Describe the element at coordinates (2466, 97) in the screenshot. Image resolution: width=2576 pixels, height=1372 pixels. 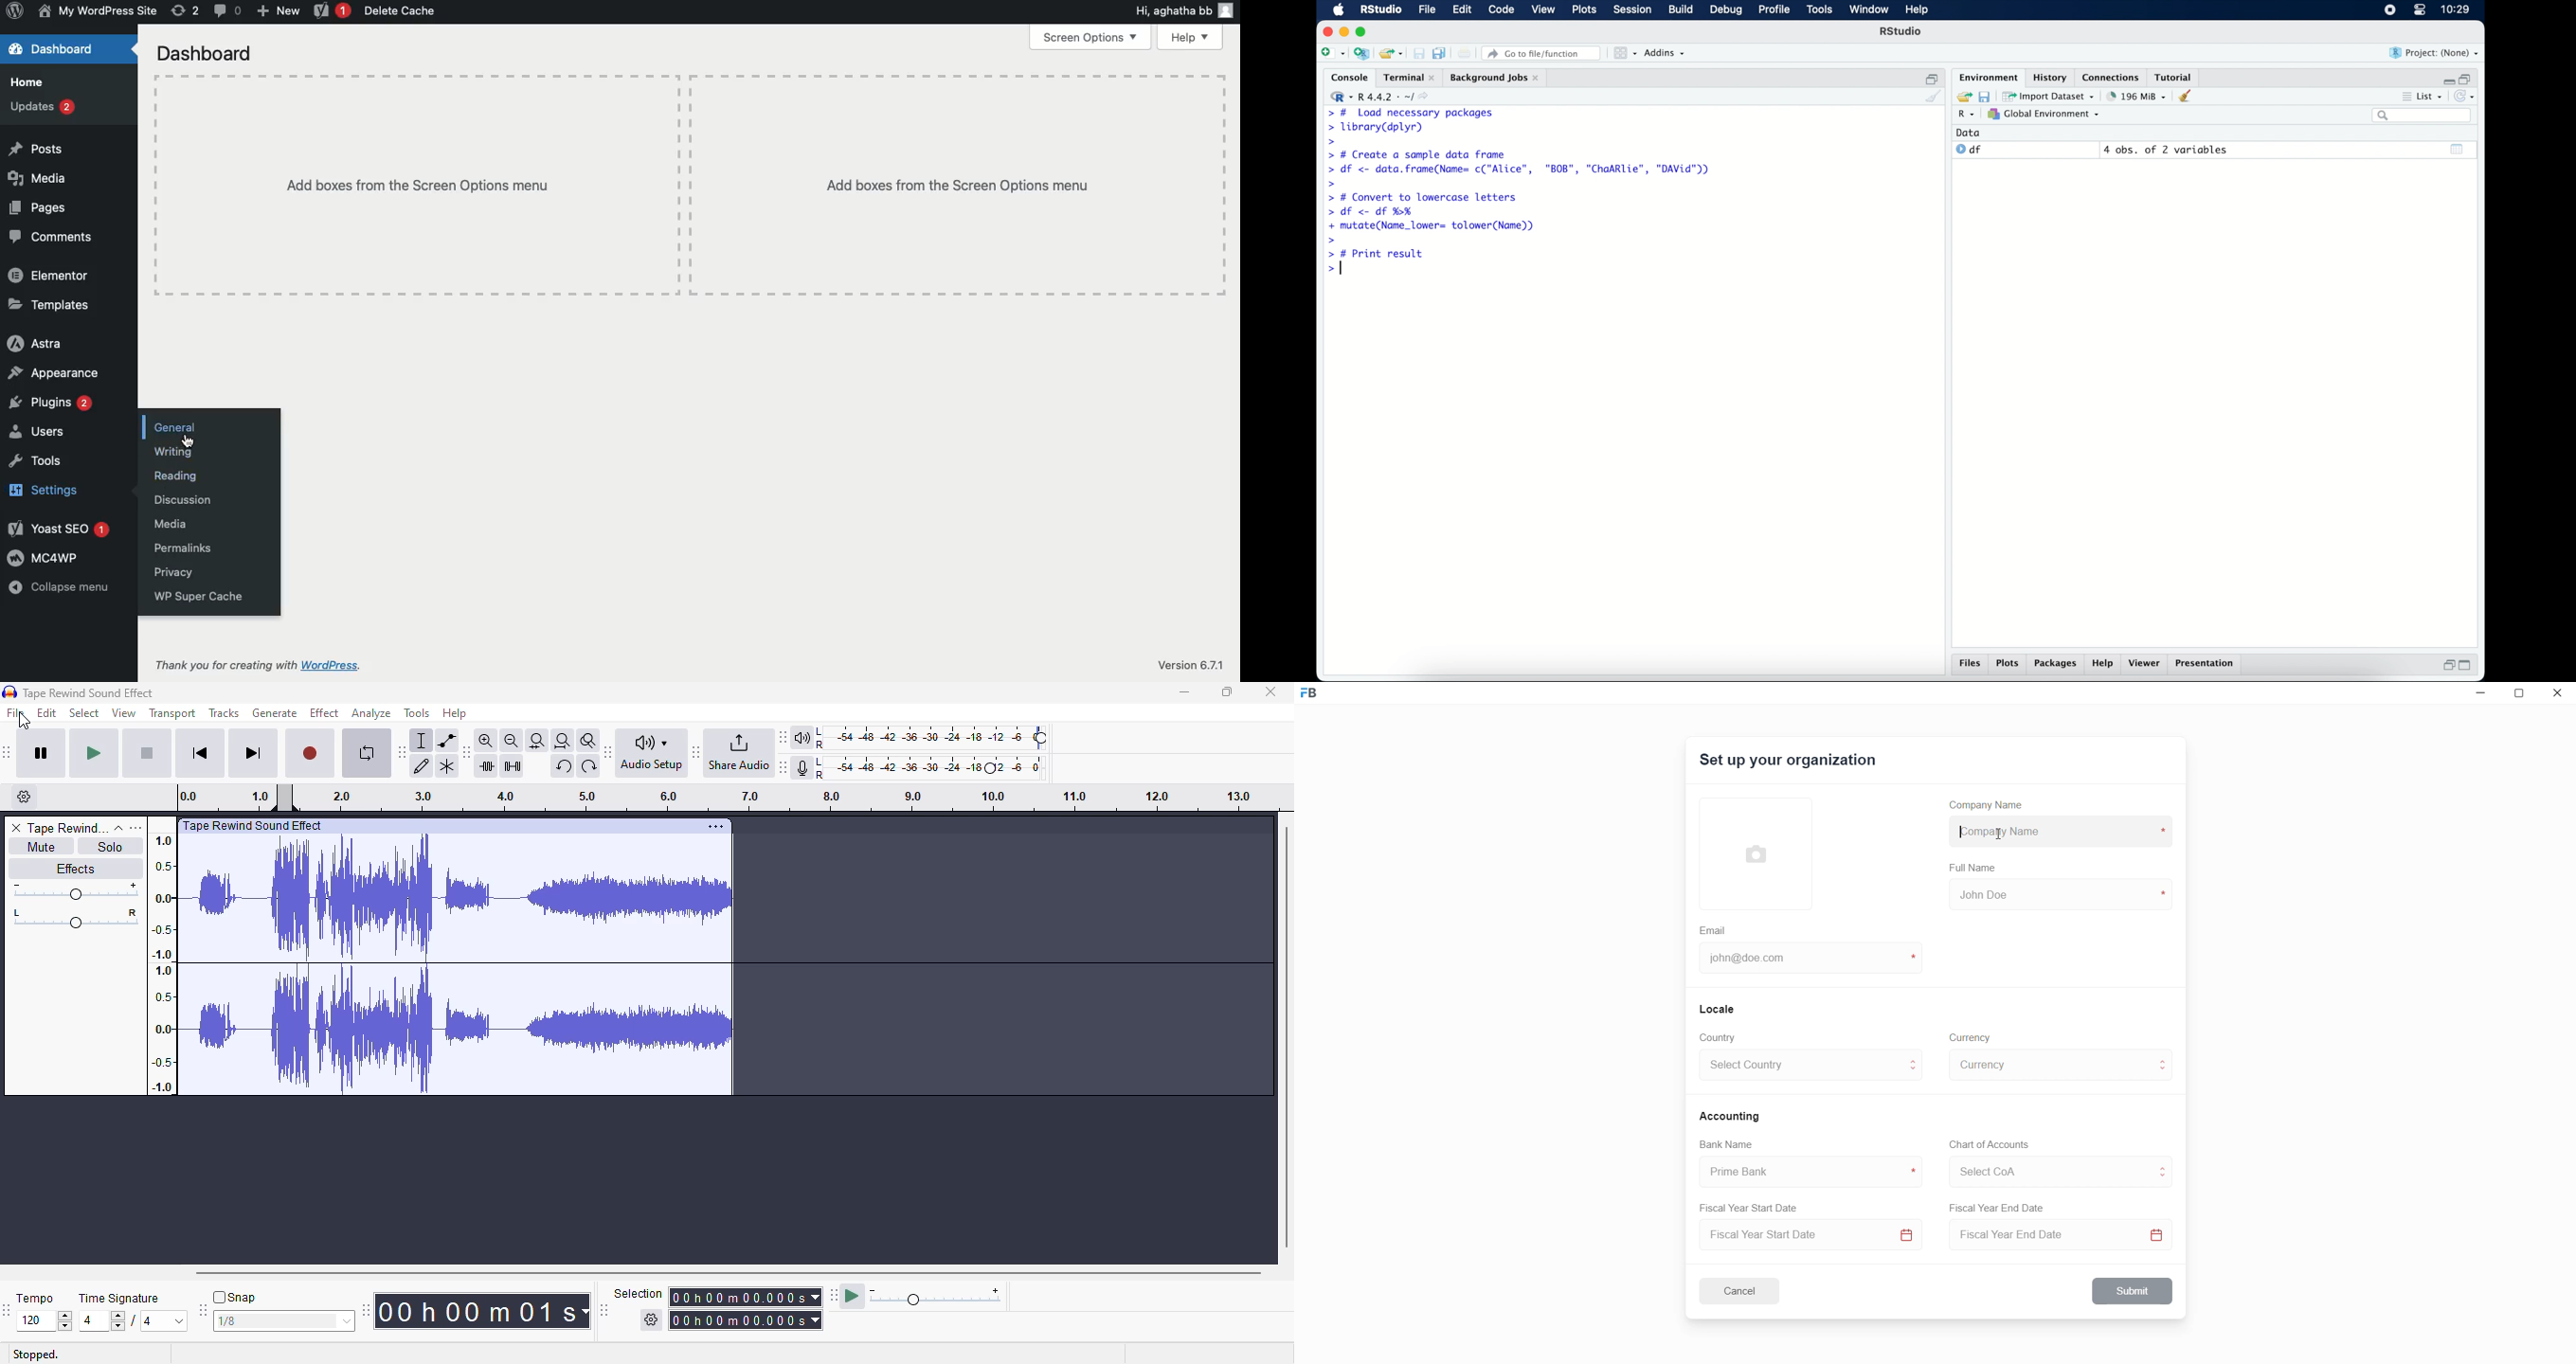
I see `refresh` at that location.